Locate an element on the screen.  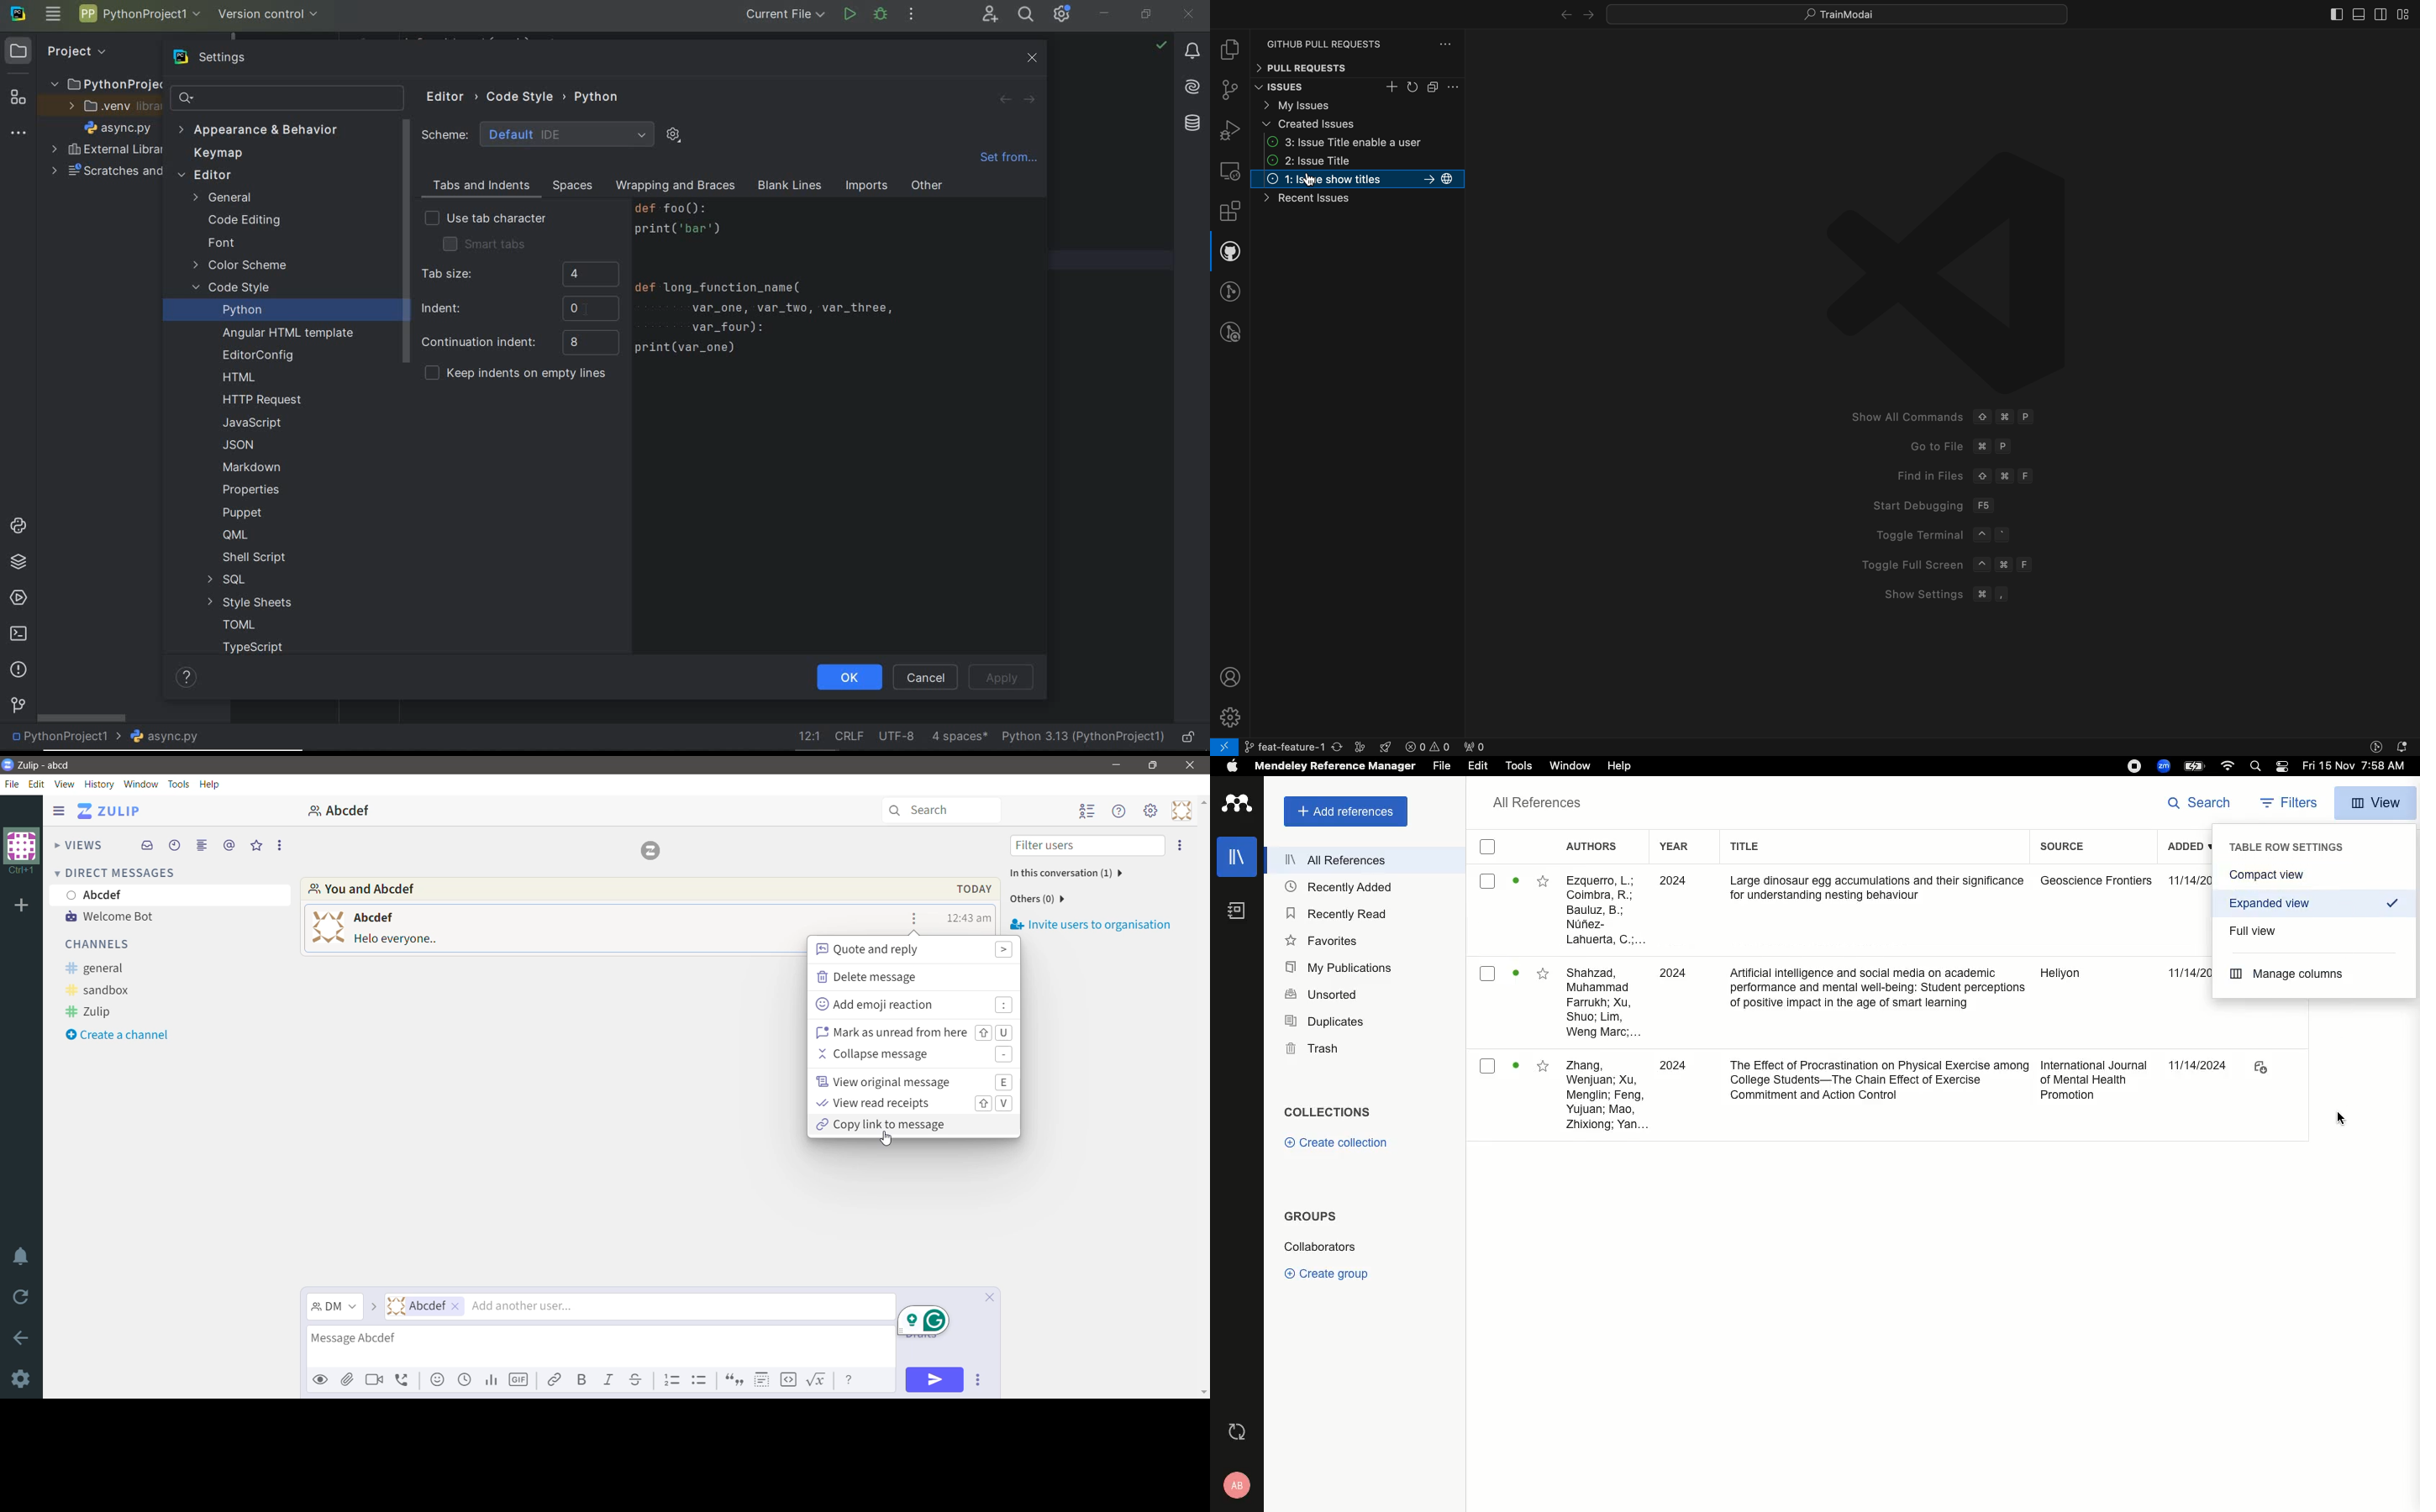
git panel is located at coordinates (1231, 92).